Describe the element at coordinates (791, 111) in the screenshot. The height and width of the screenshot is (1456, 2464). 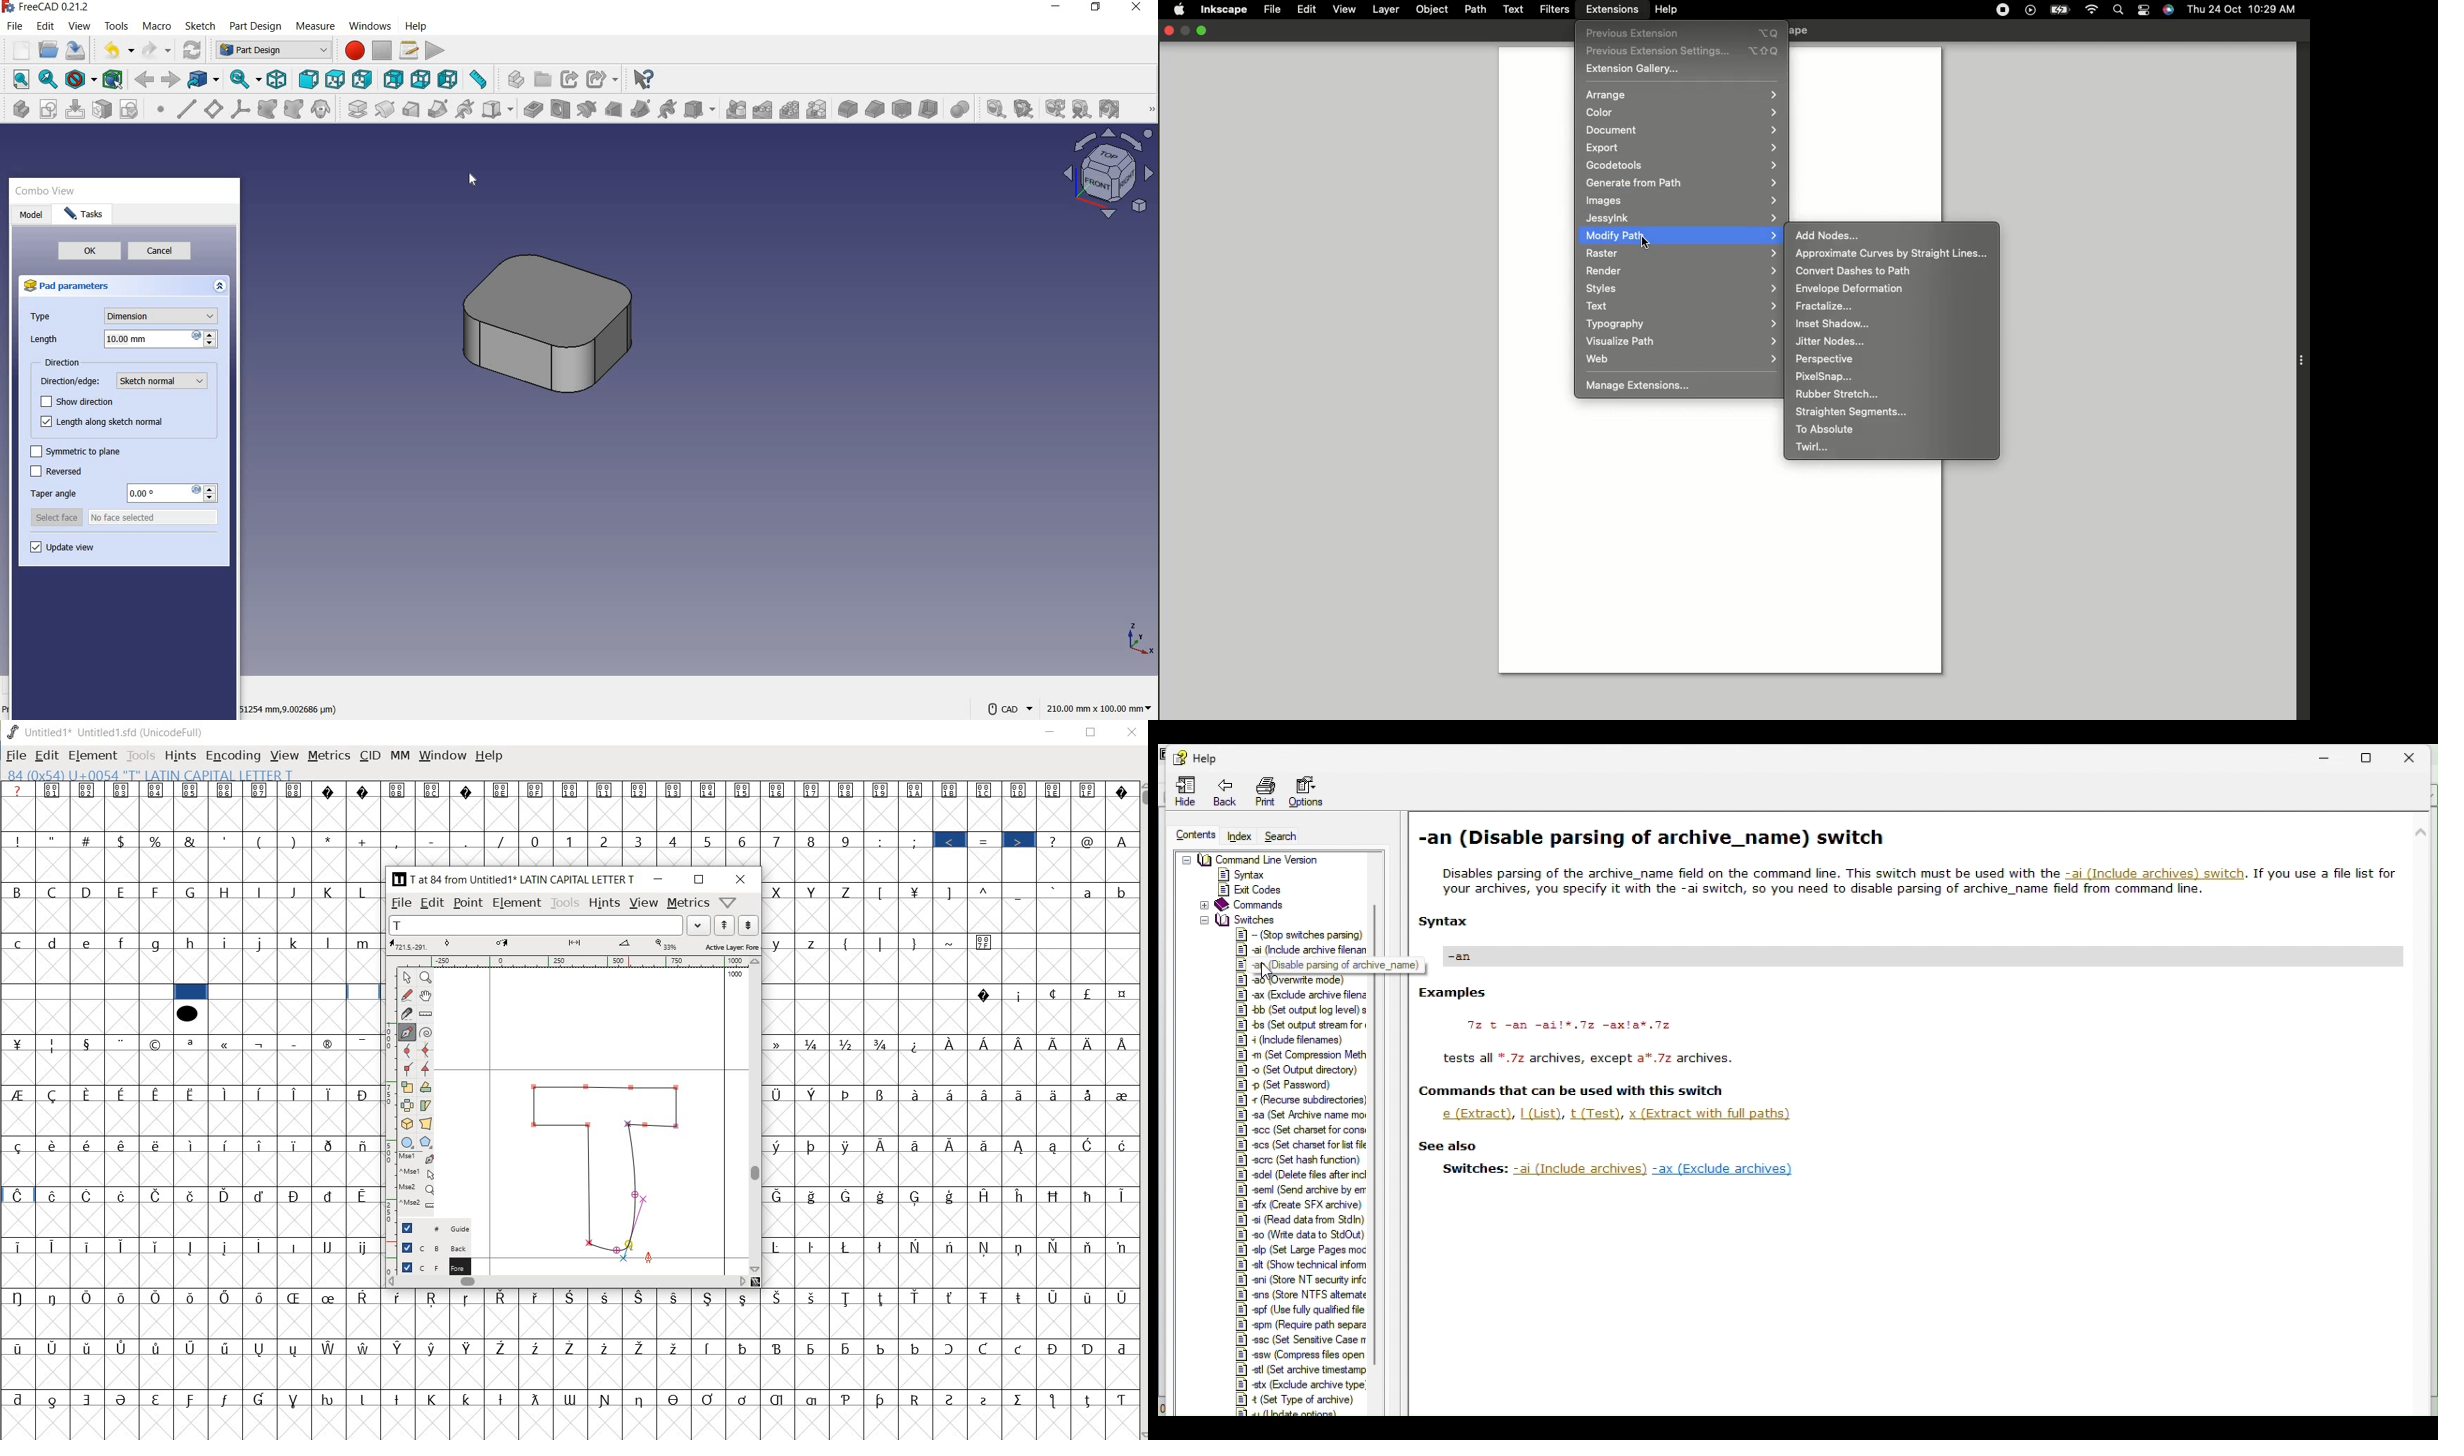
I see `polar pattern` at that location.